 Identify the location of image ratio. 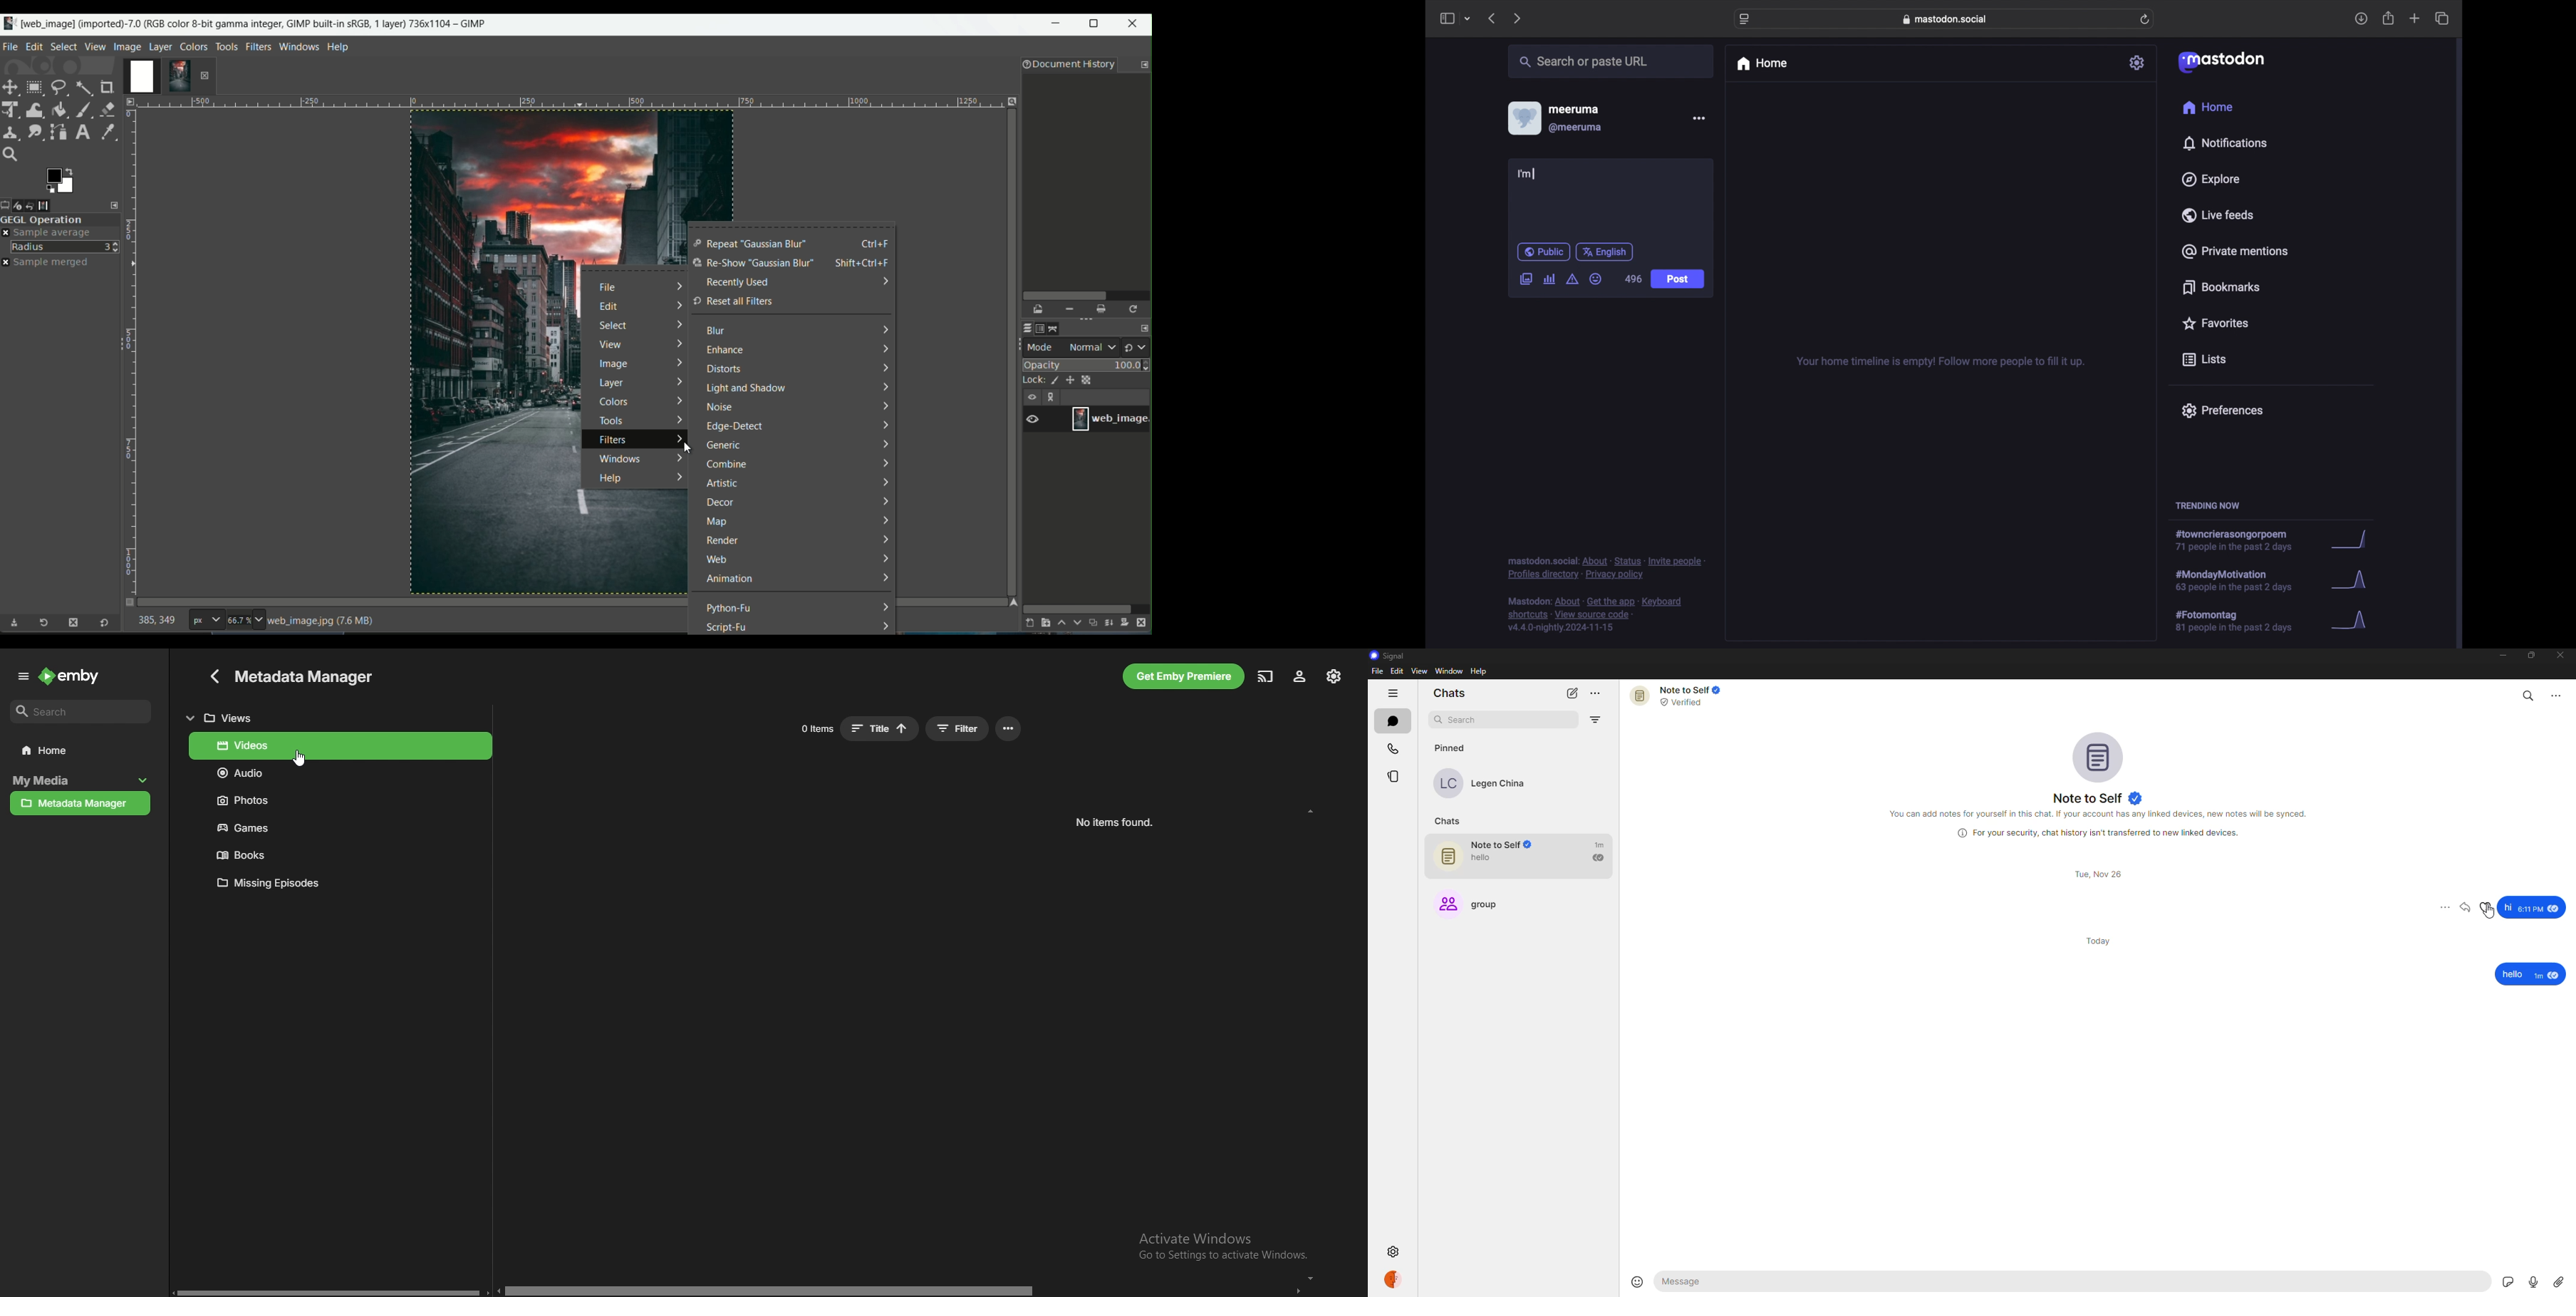
(244, 621).